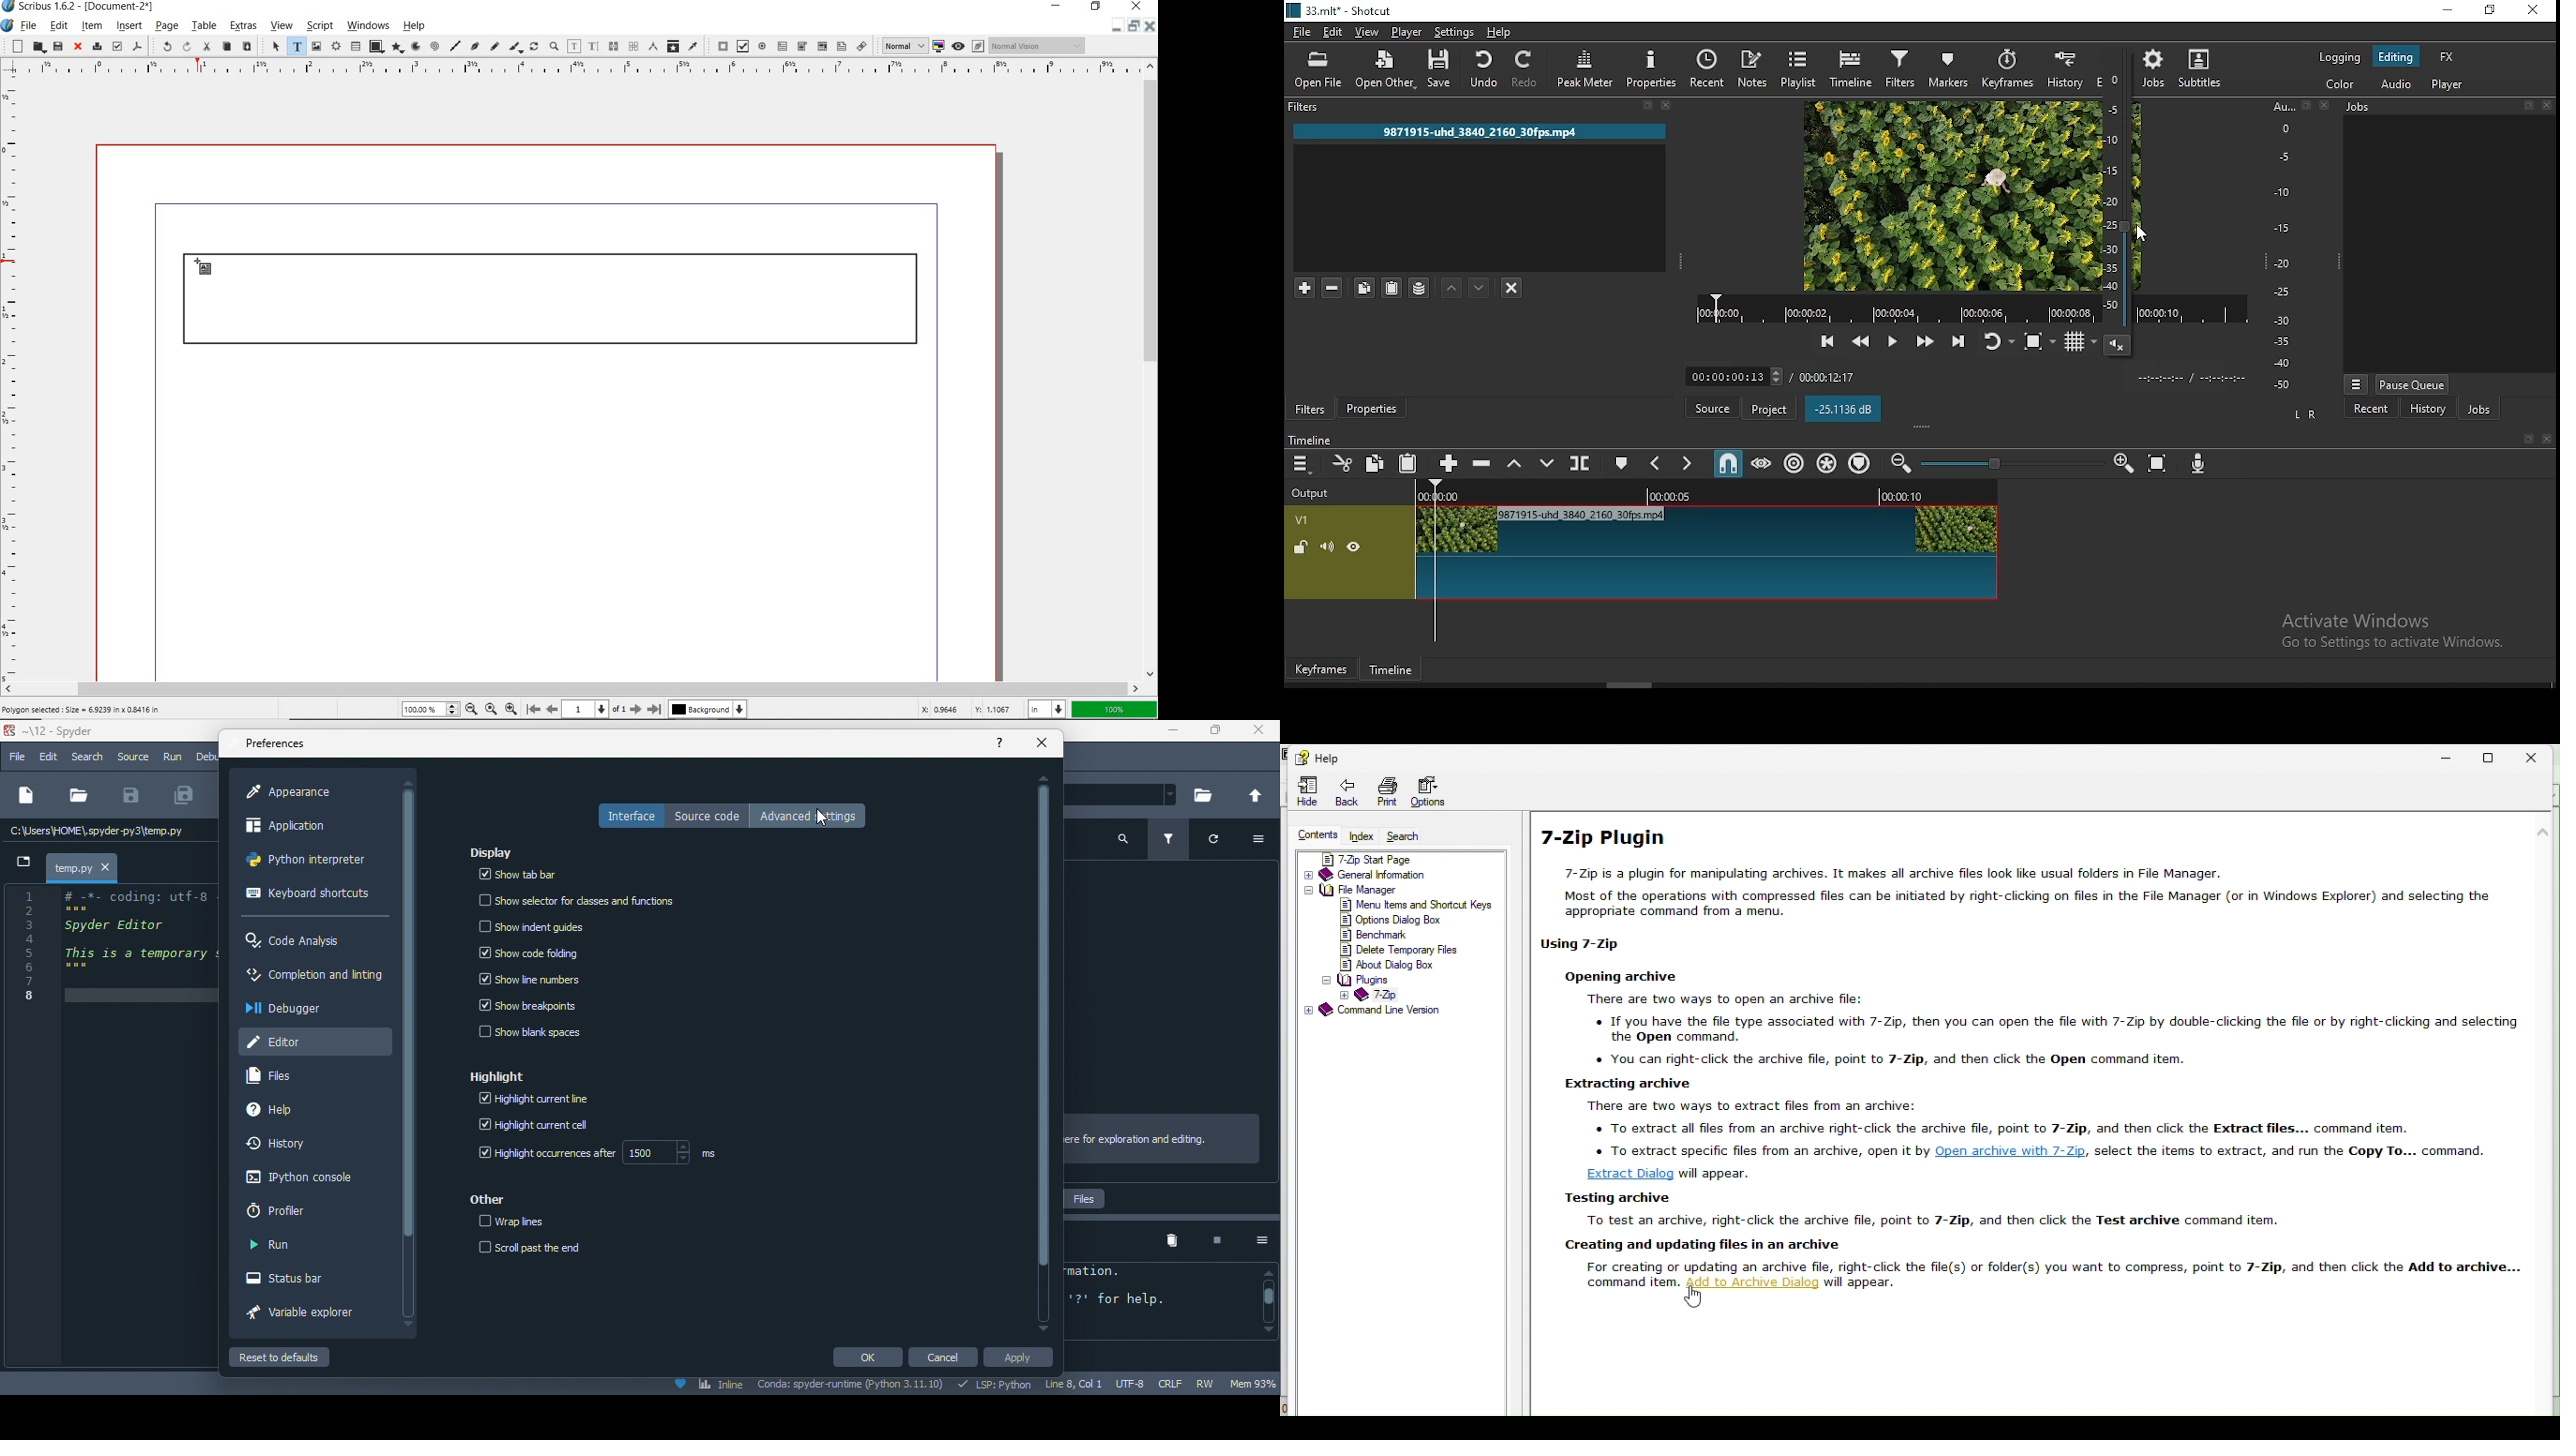  What do you see at coordinates (1775, 376) in the screenshot?
I see `timer` at bounding box center [1775, 376].